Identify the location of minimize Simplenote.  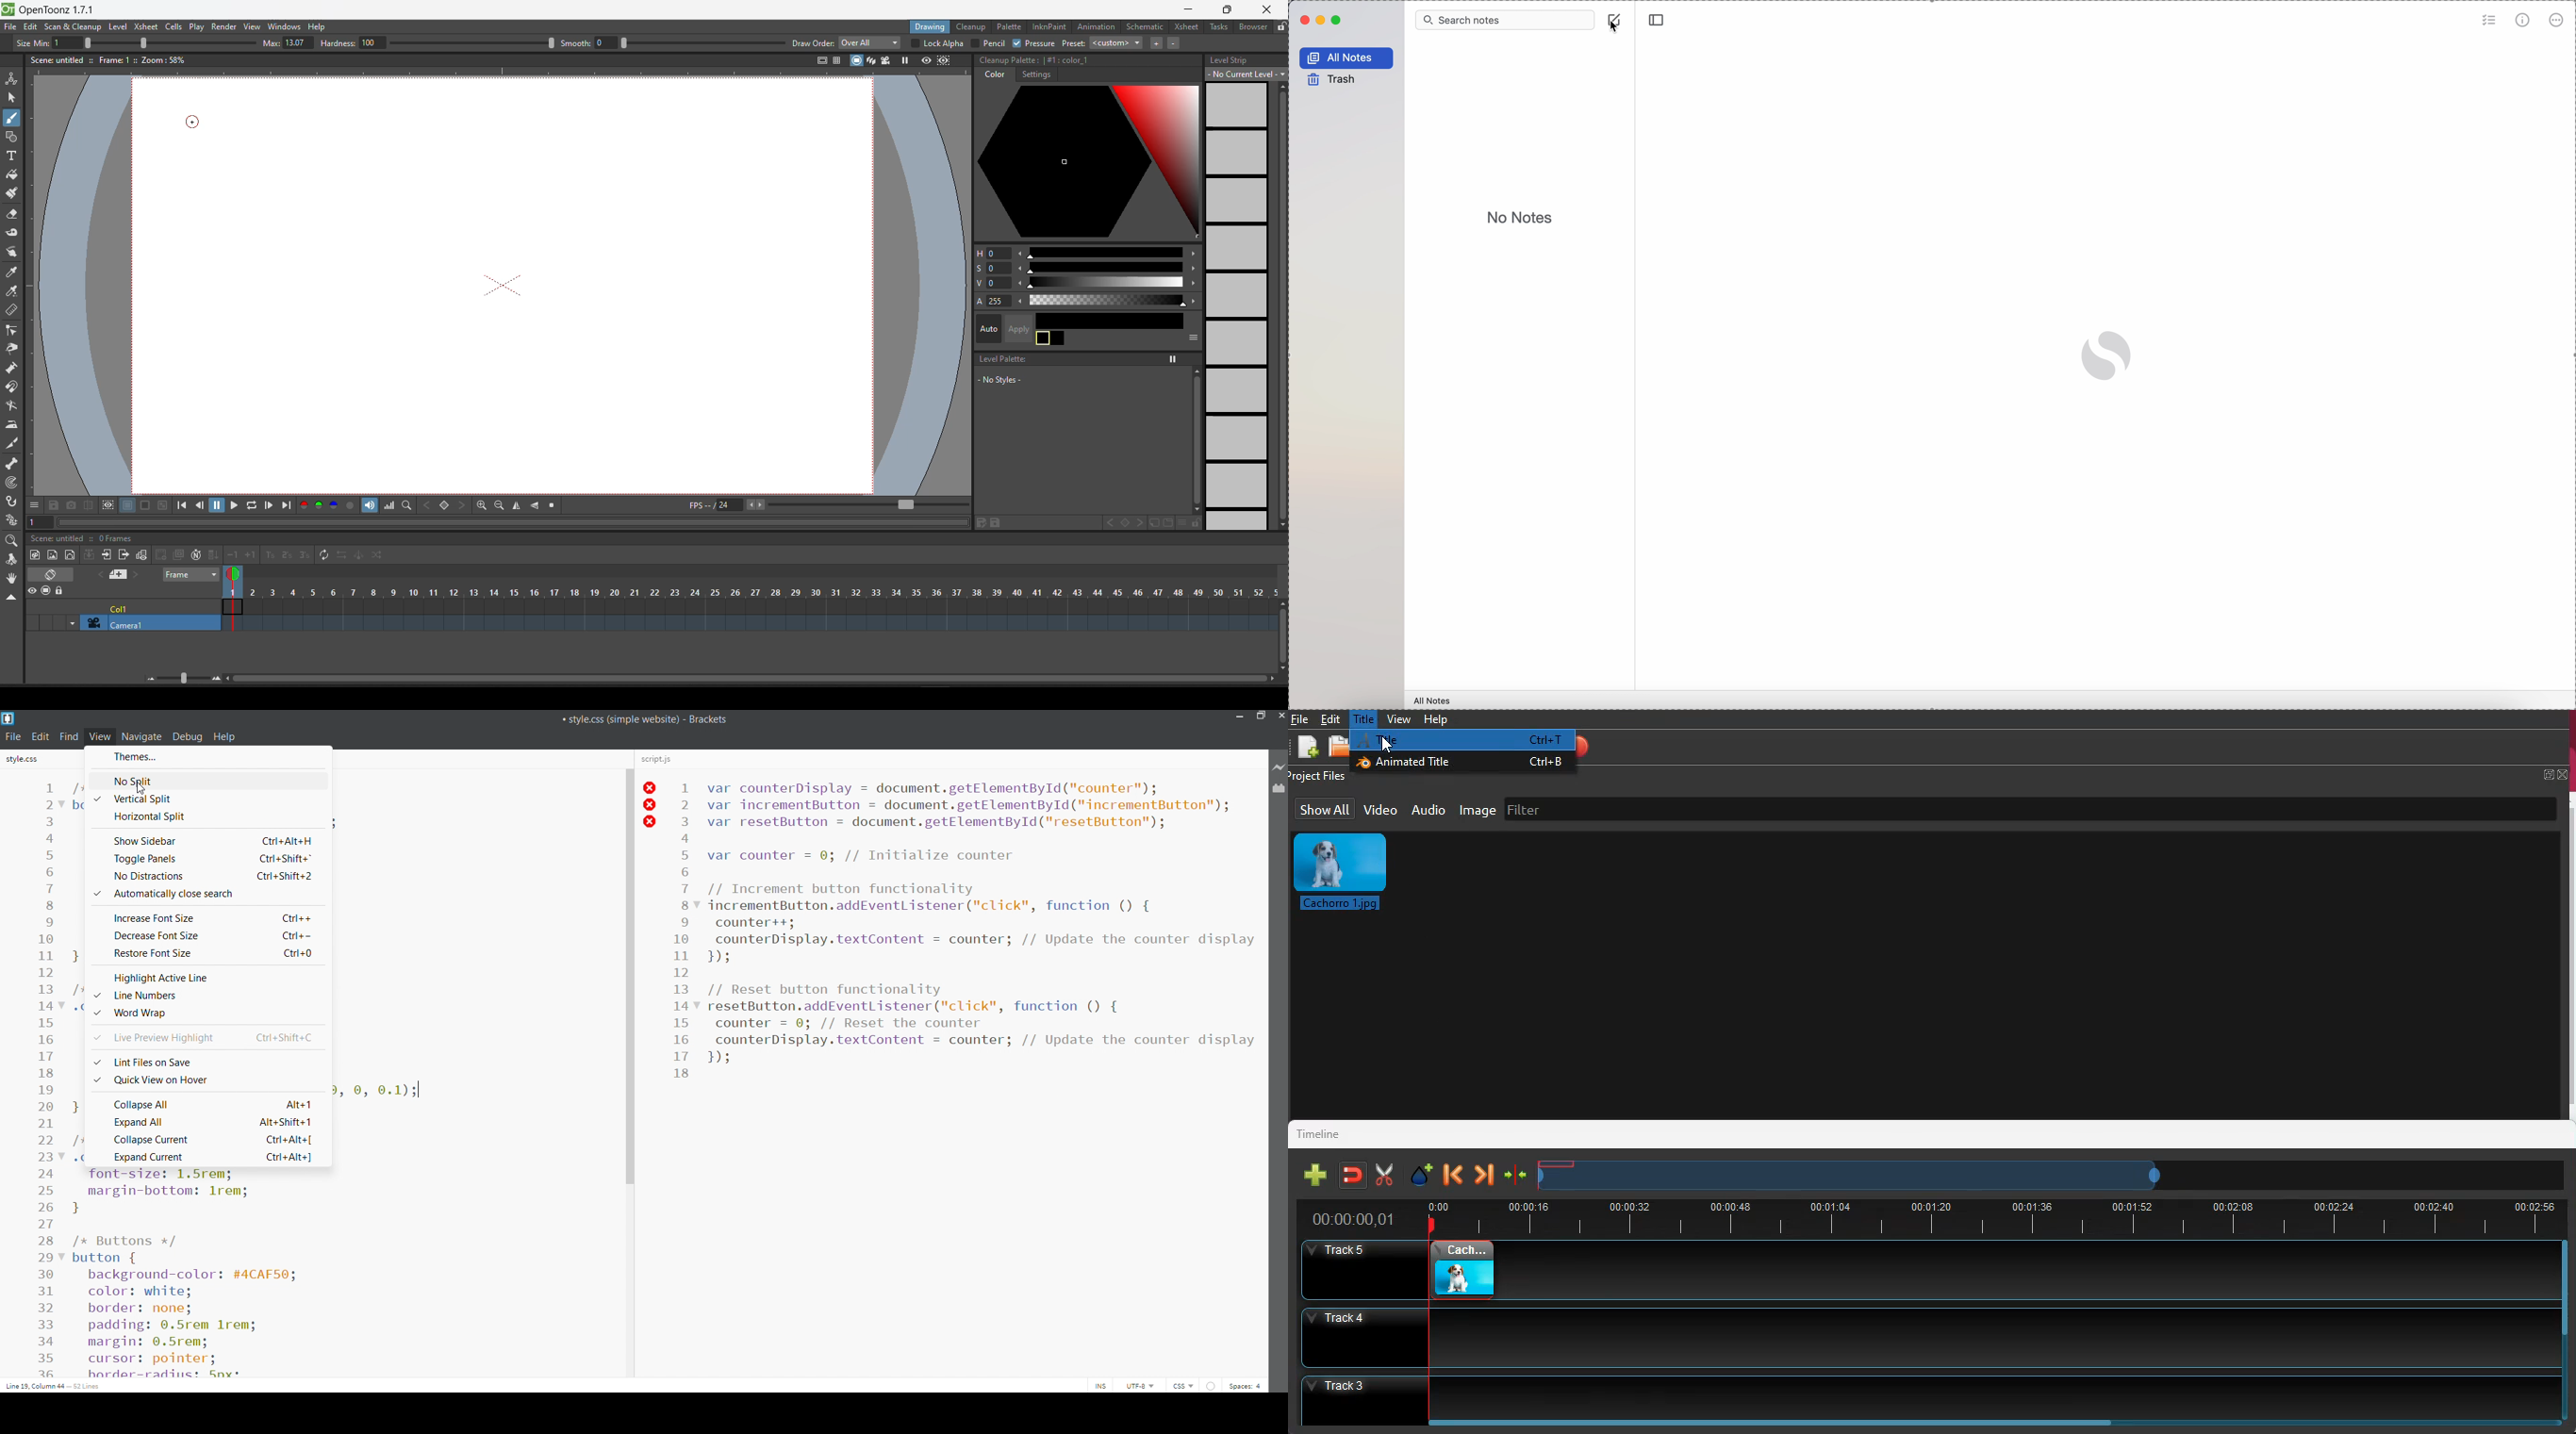
(1323, 20).